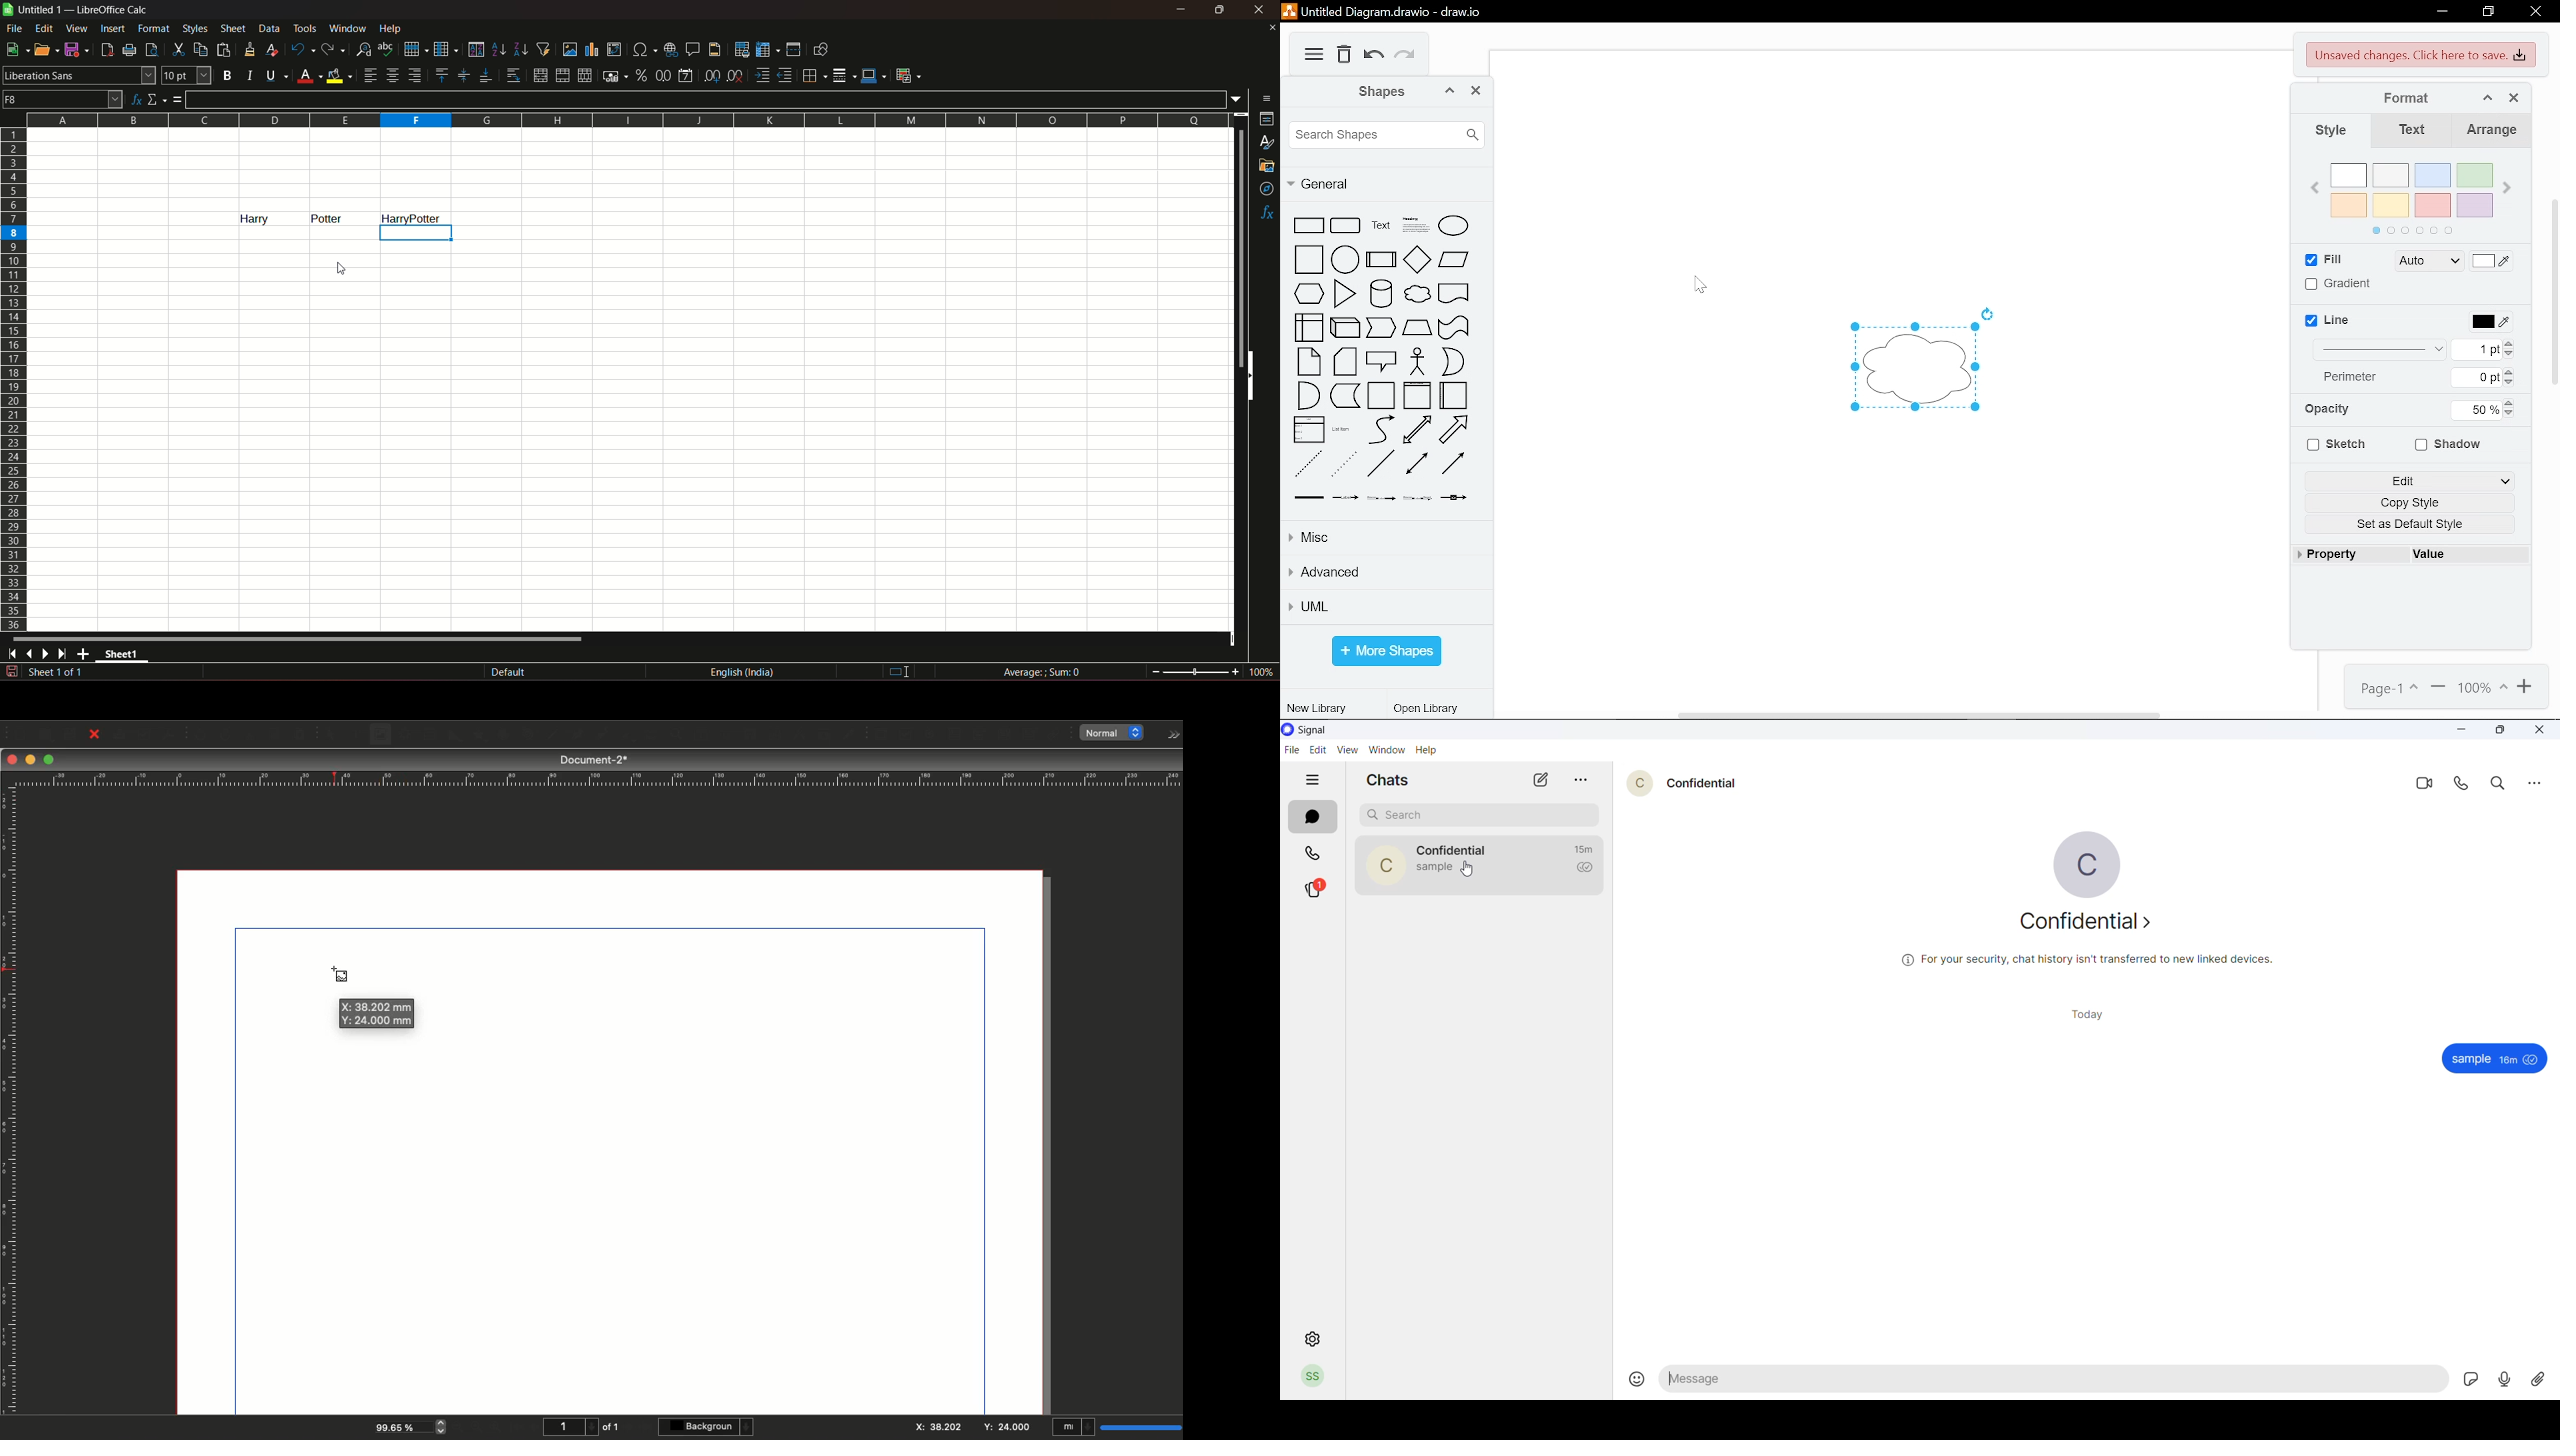 This screenshot has height=1456, width=2576. I want to click on cube, so click(1346, 328).